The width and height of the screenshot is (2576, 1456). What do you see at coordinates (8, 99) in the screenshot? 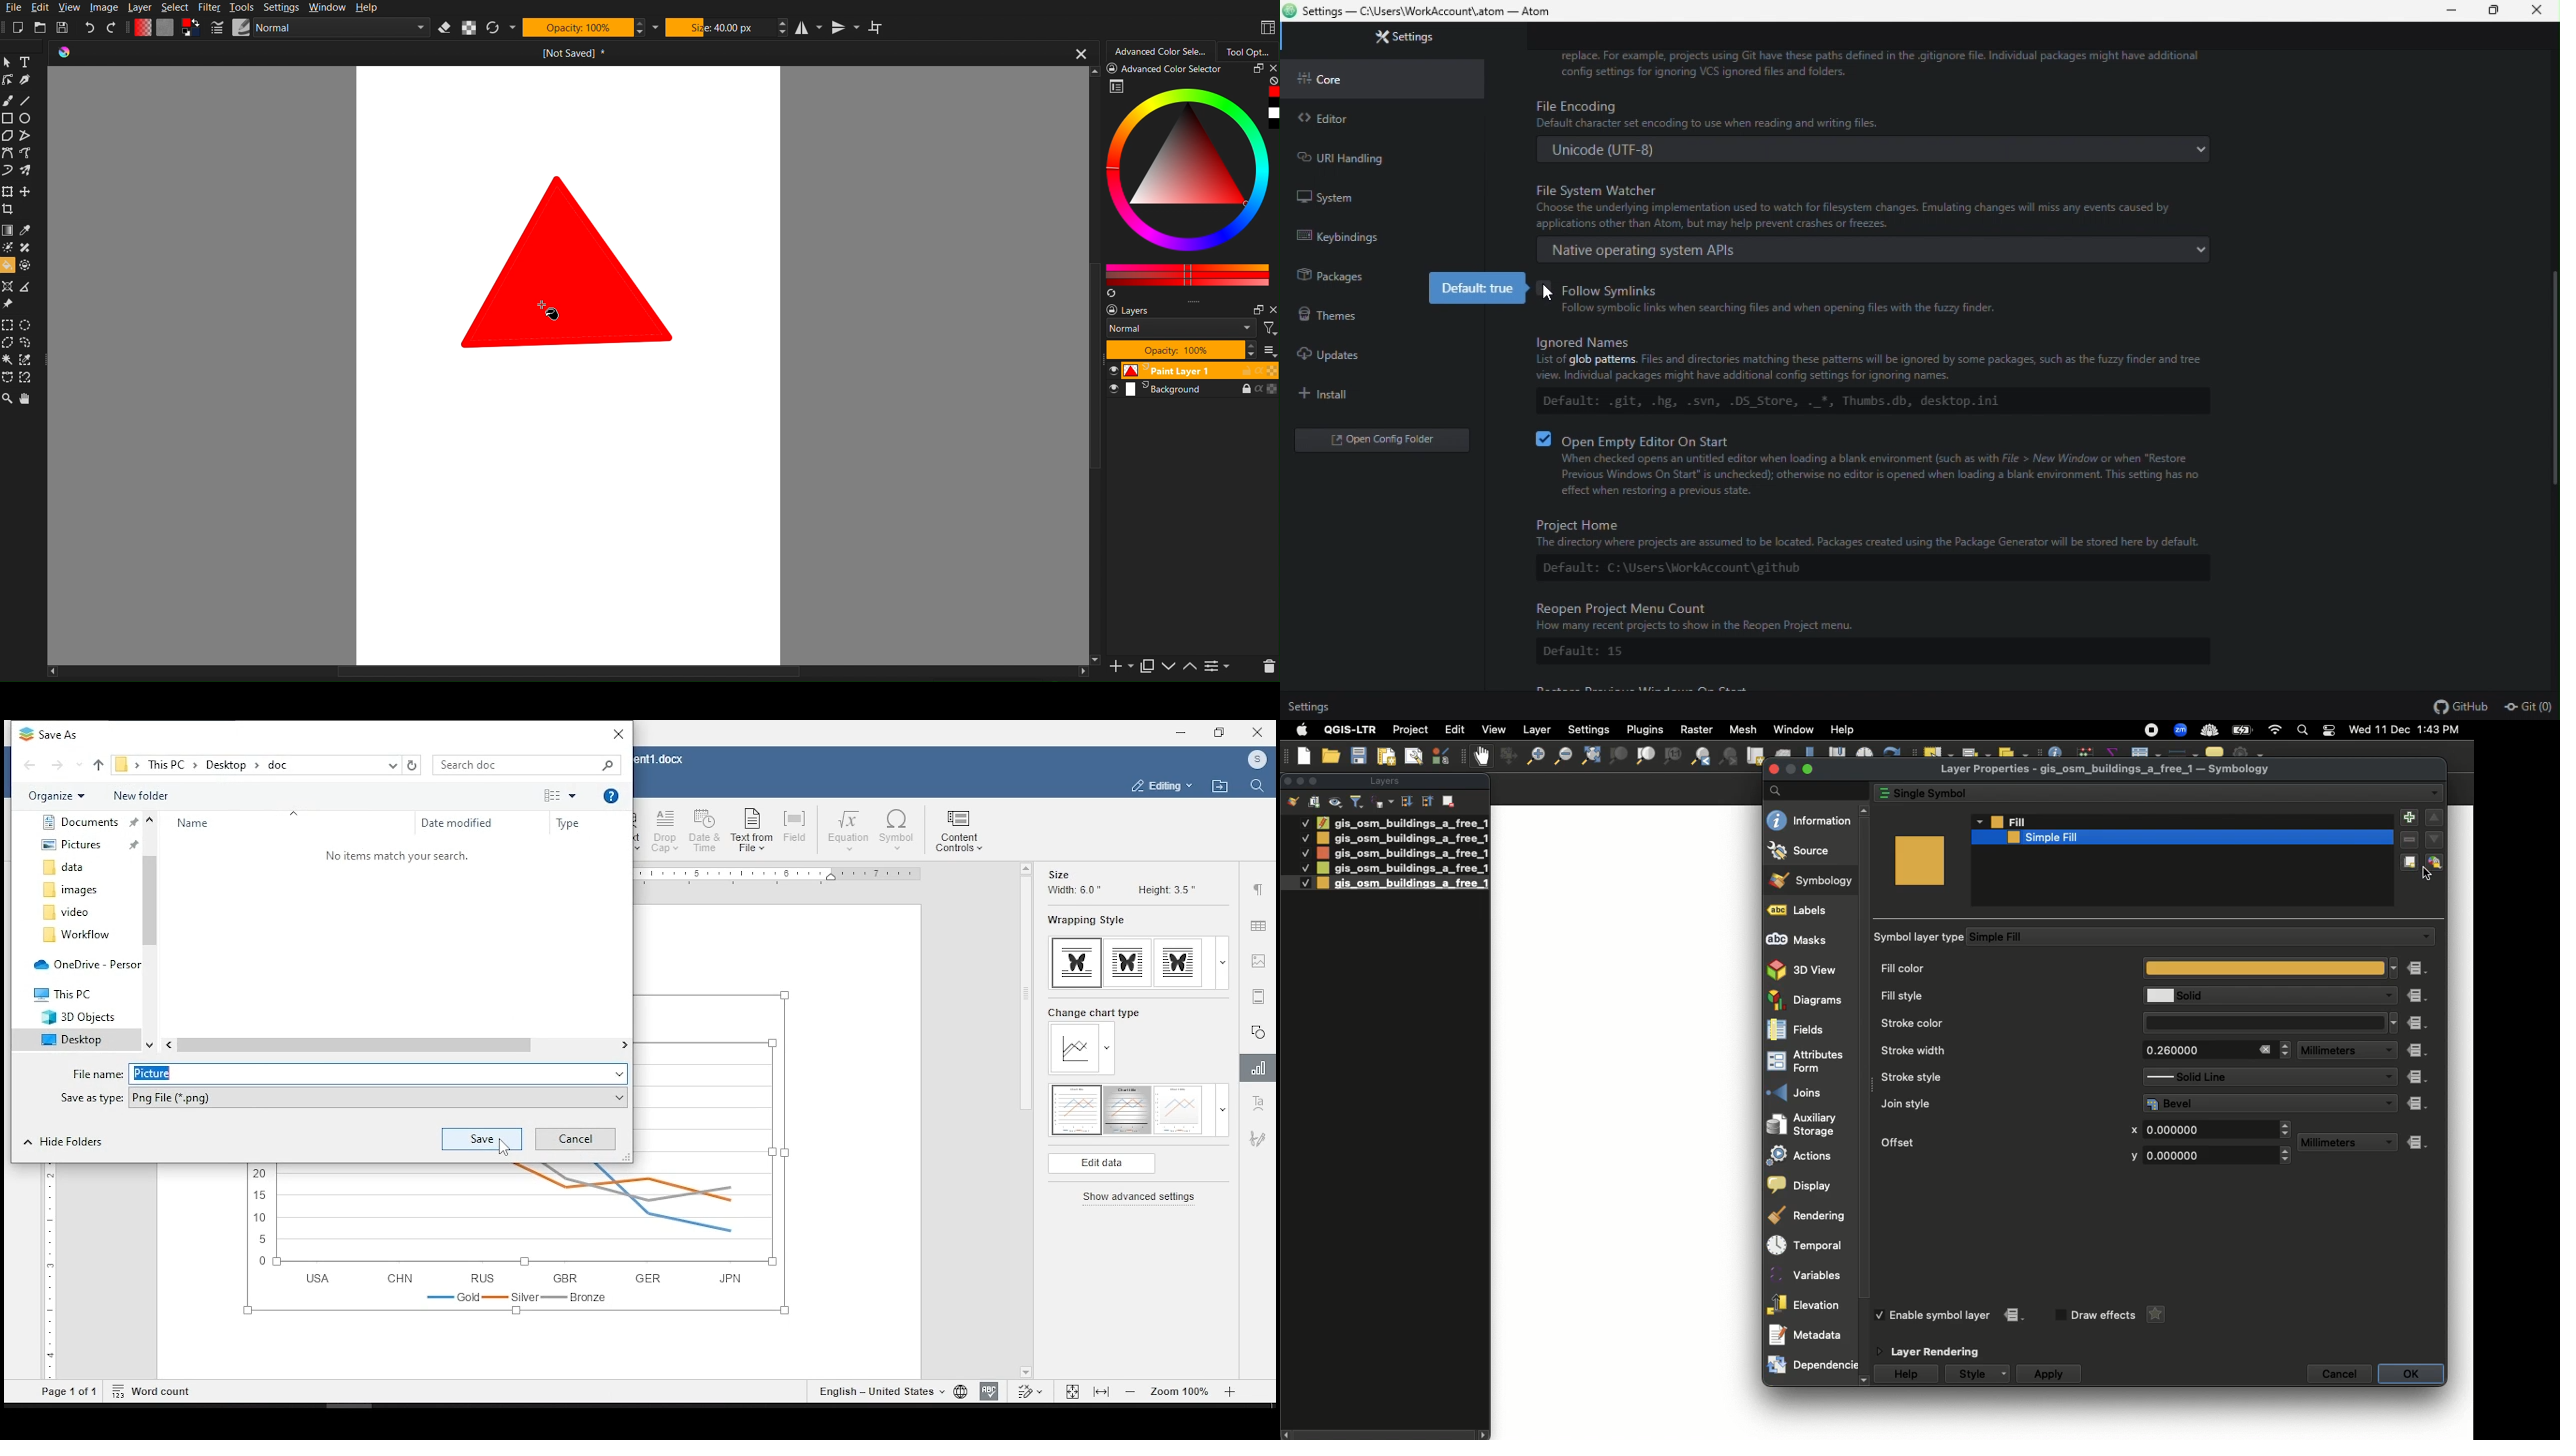
I see `Brush Tools` at bounding box center [8, 99].